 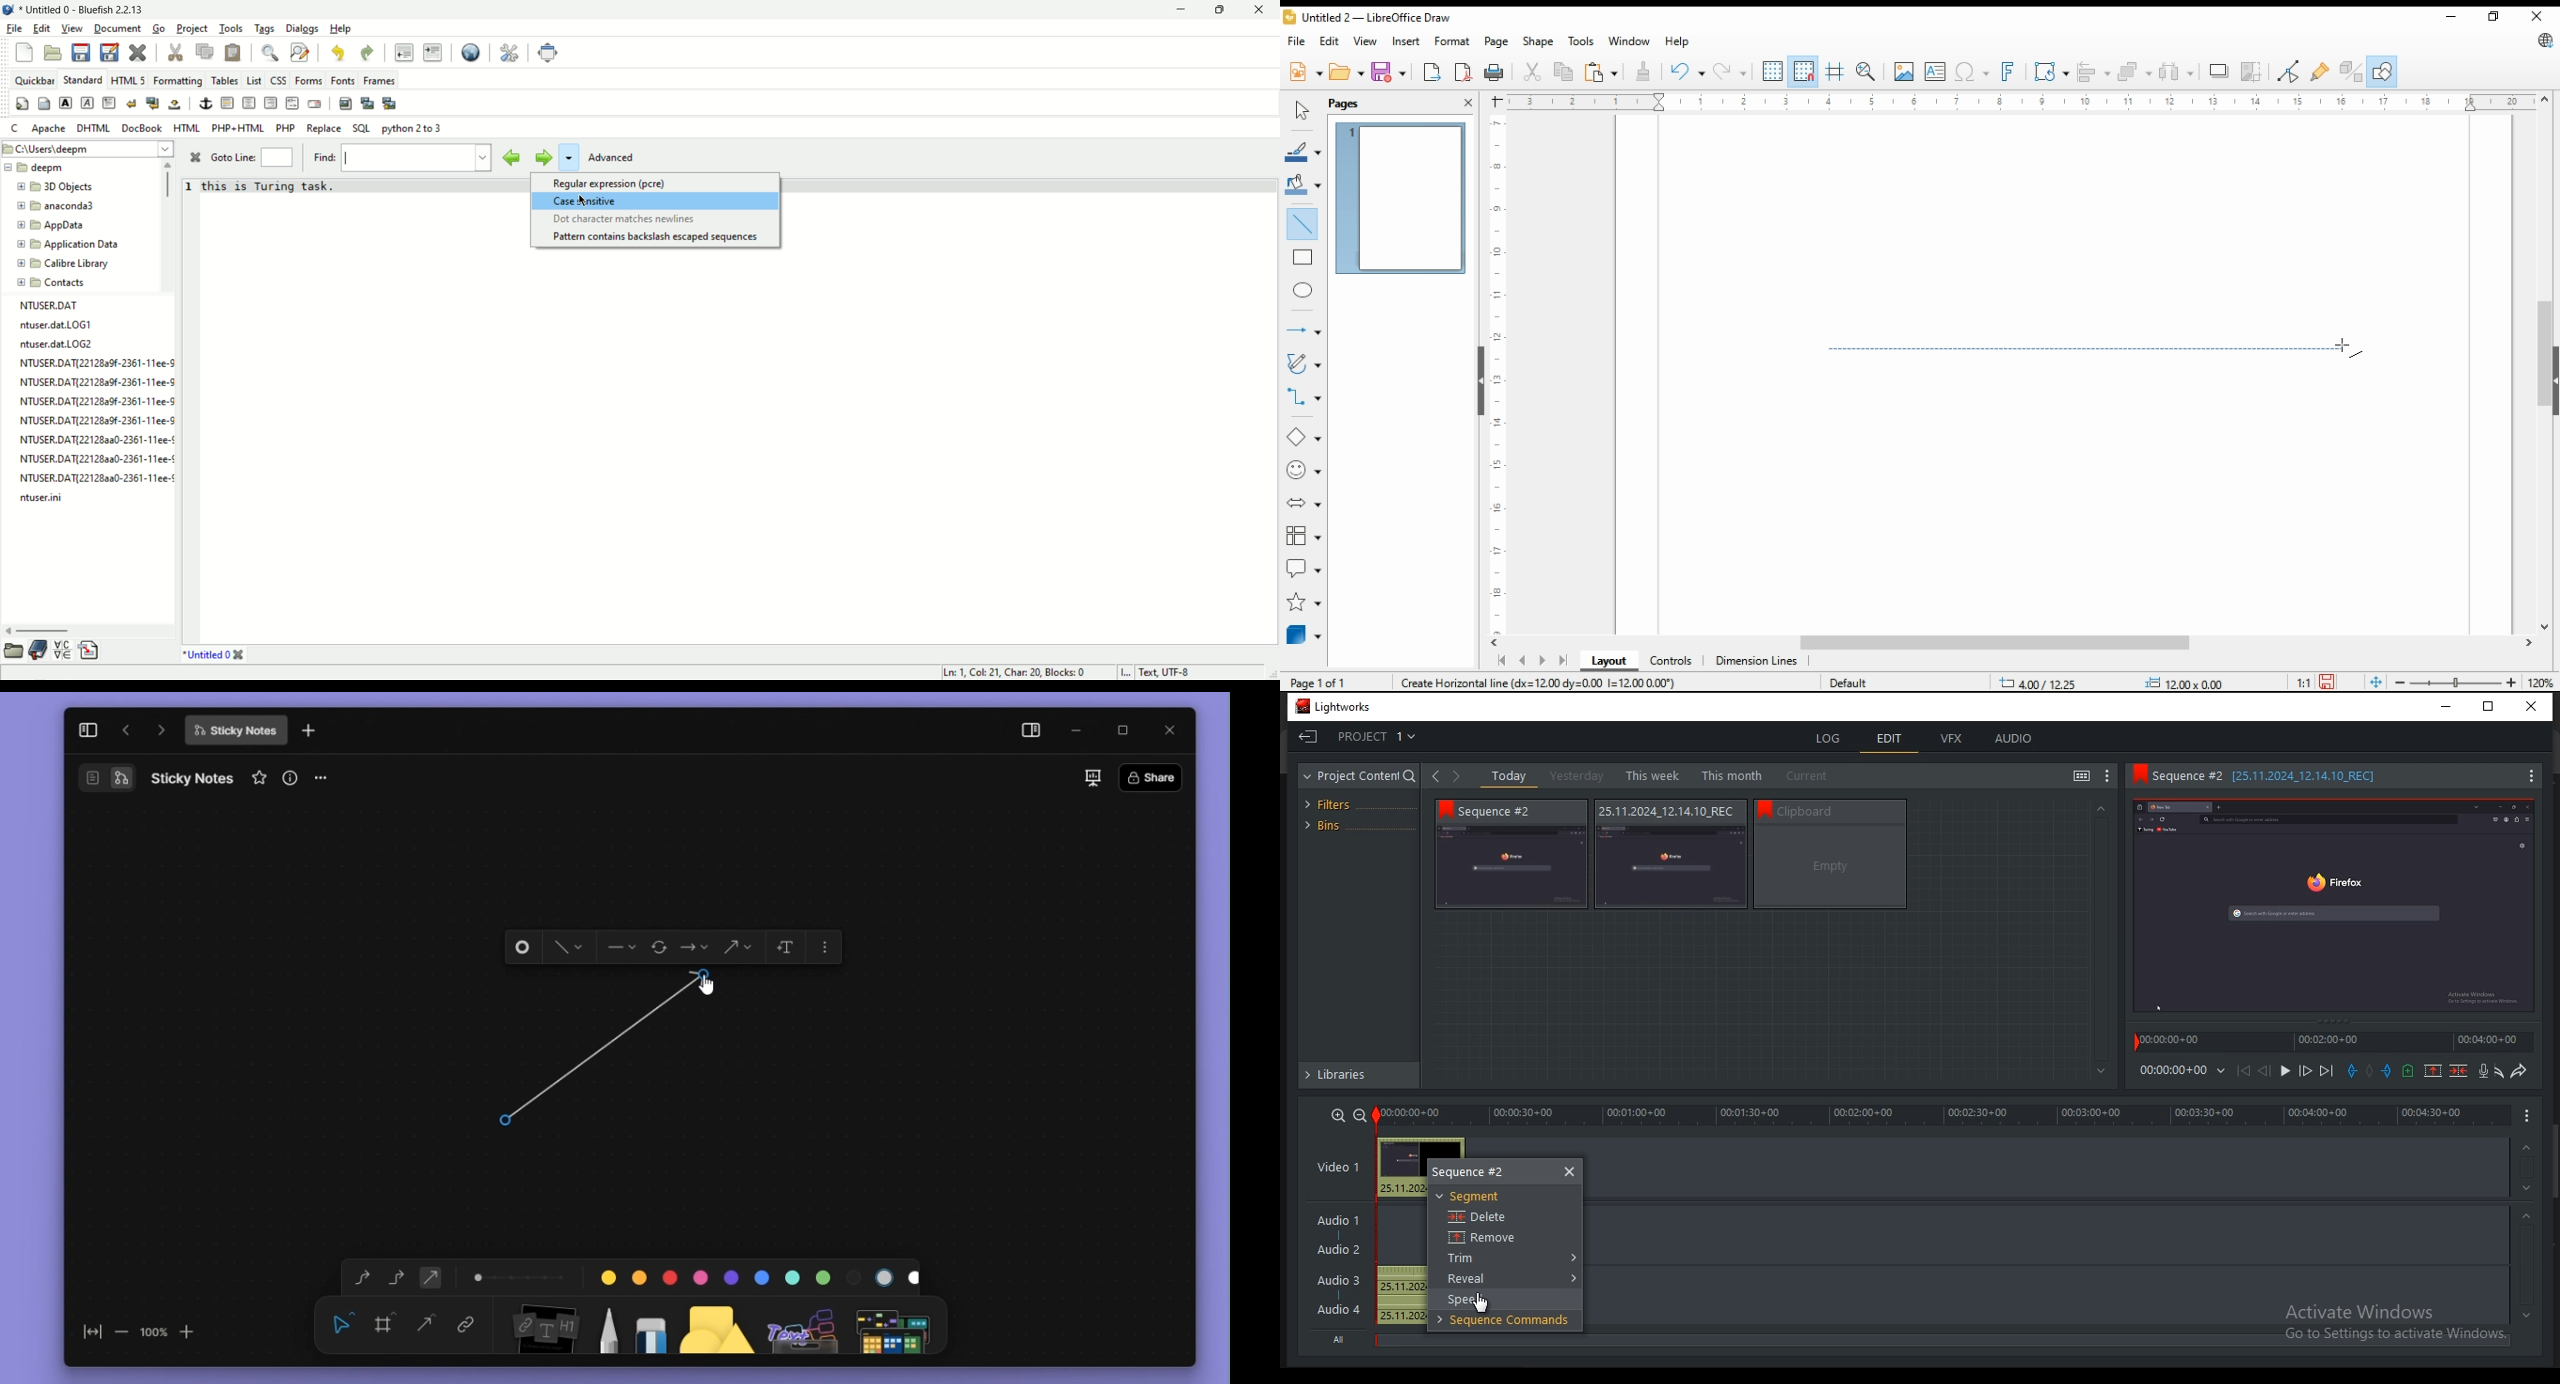 I want to click on undo, so click(x=1688, y=70).